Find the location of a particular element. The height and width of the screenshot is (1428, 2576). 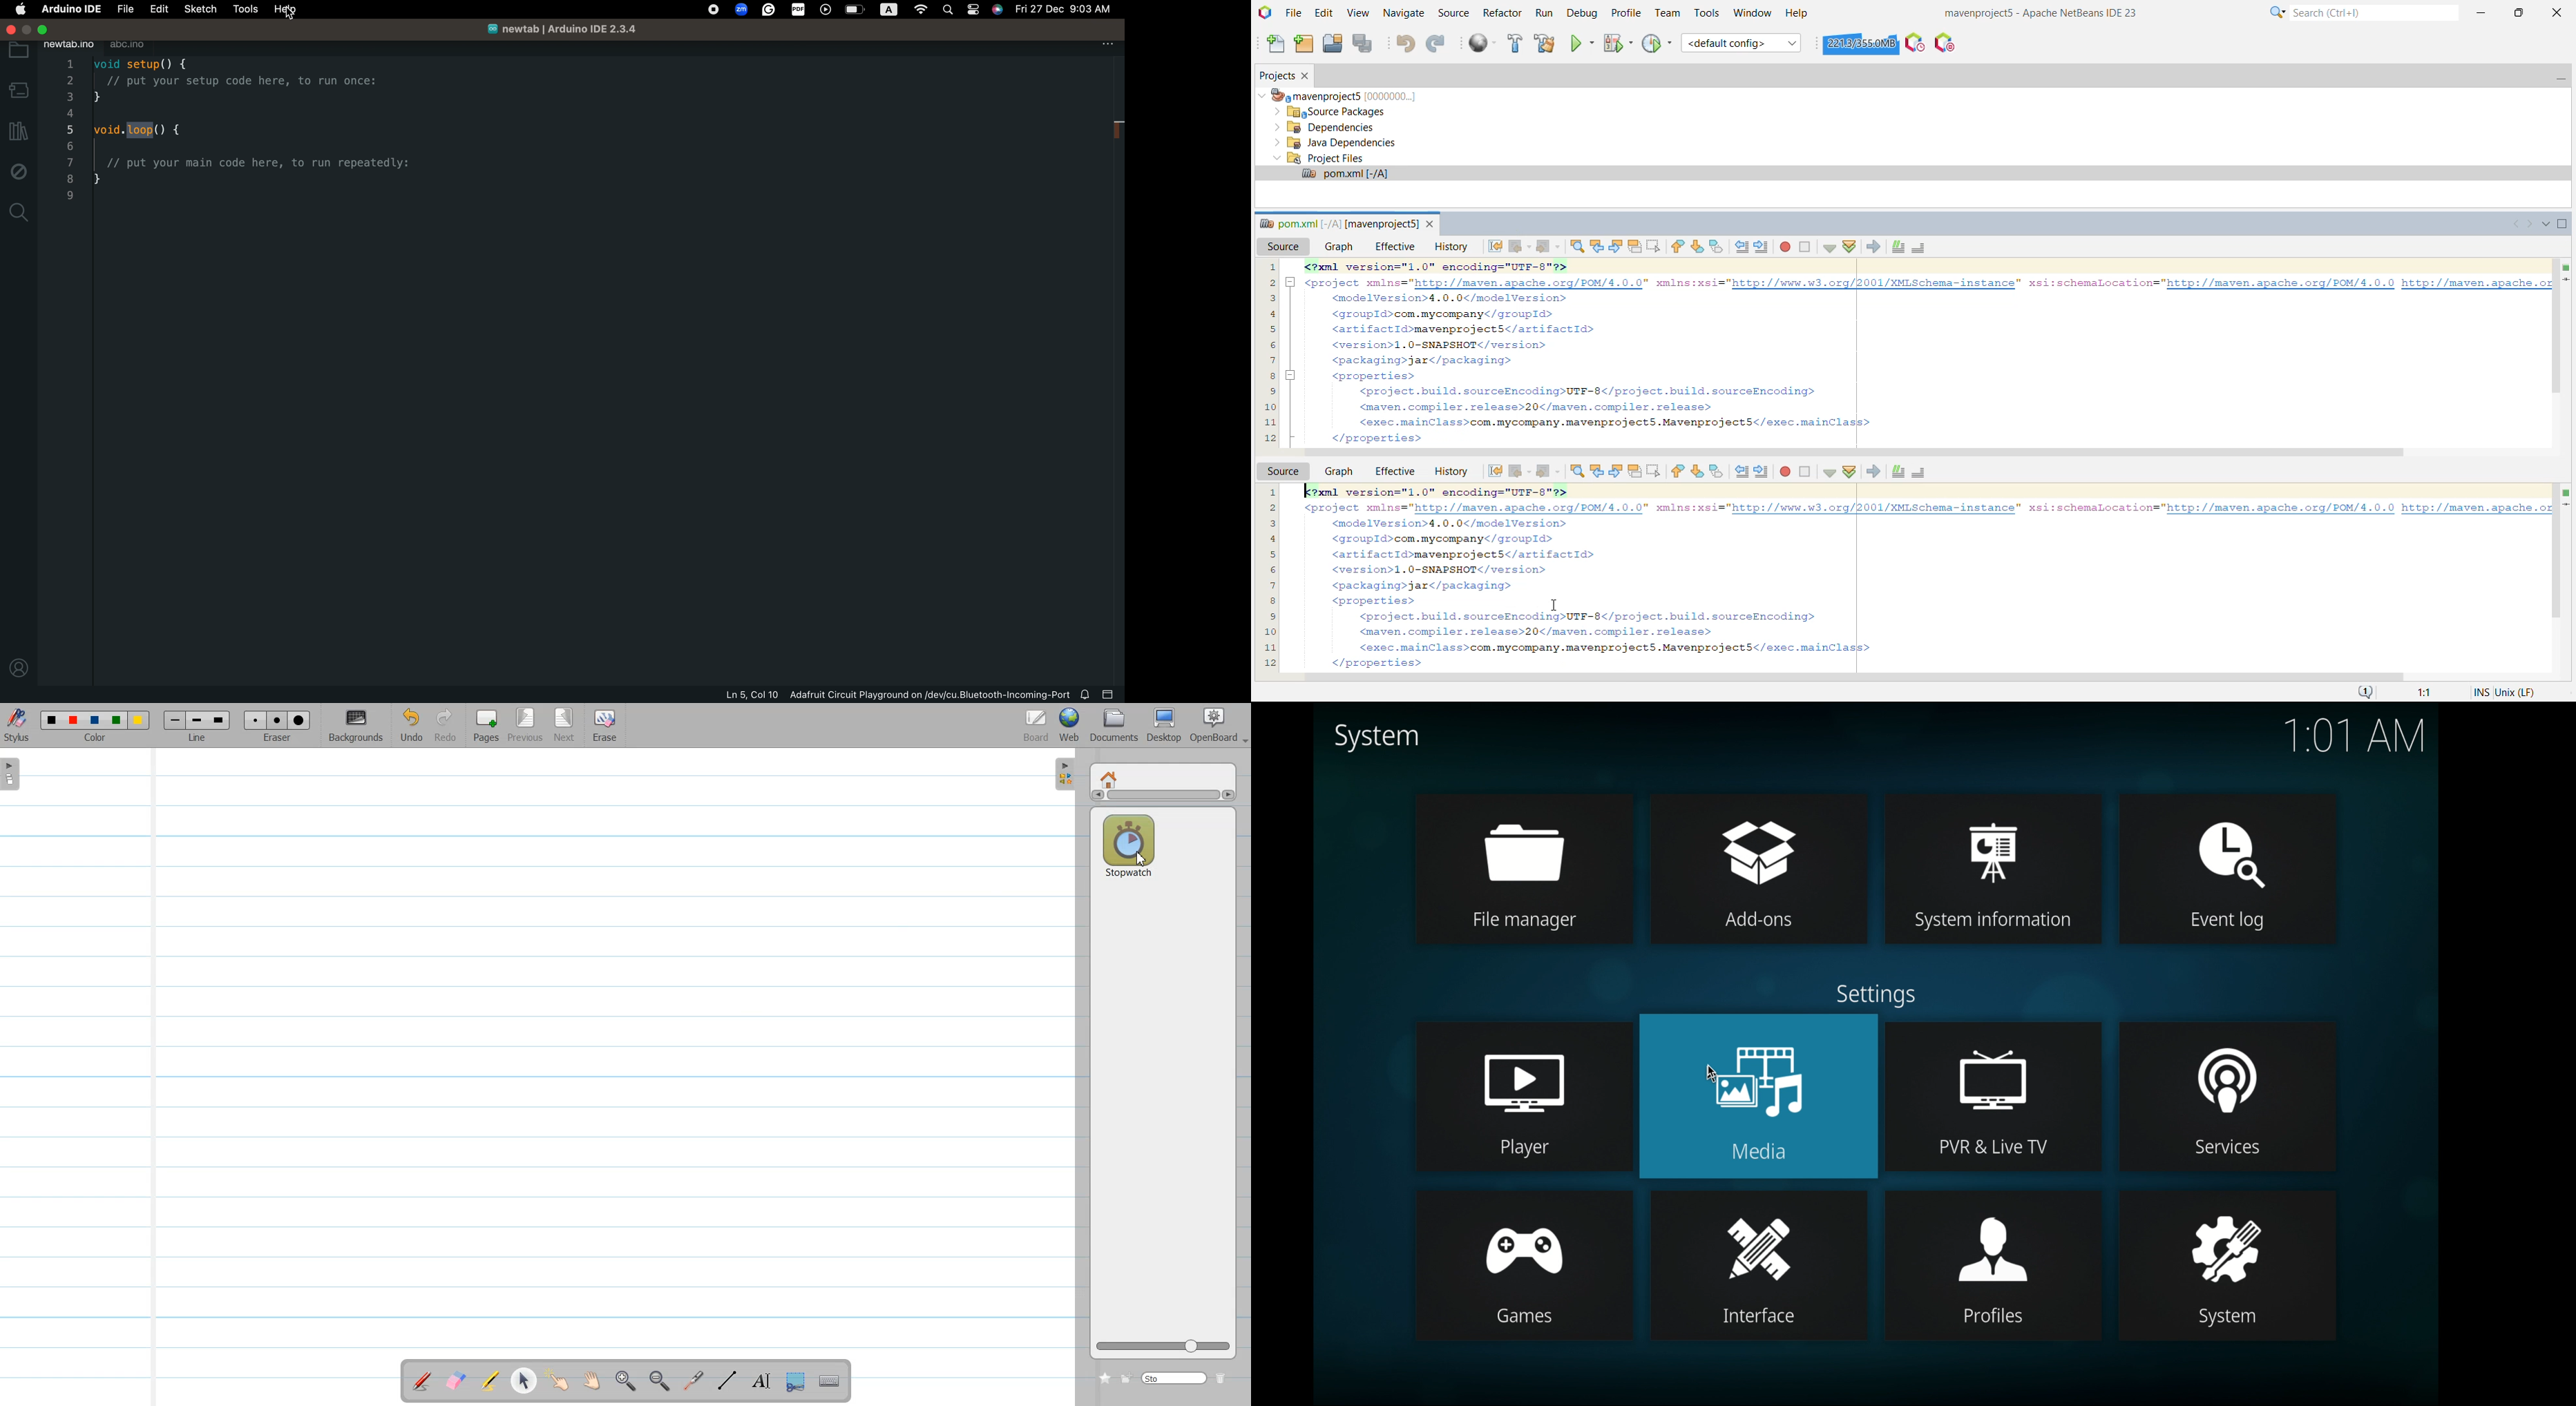

<packaging>jar</packaging> is located at coordinates (1423, 586).